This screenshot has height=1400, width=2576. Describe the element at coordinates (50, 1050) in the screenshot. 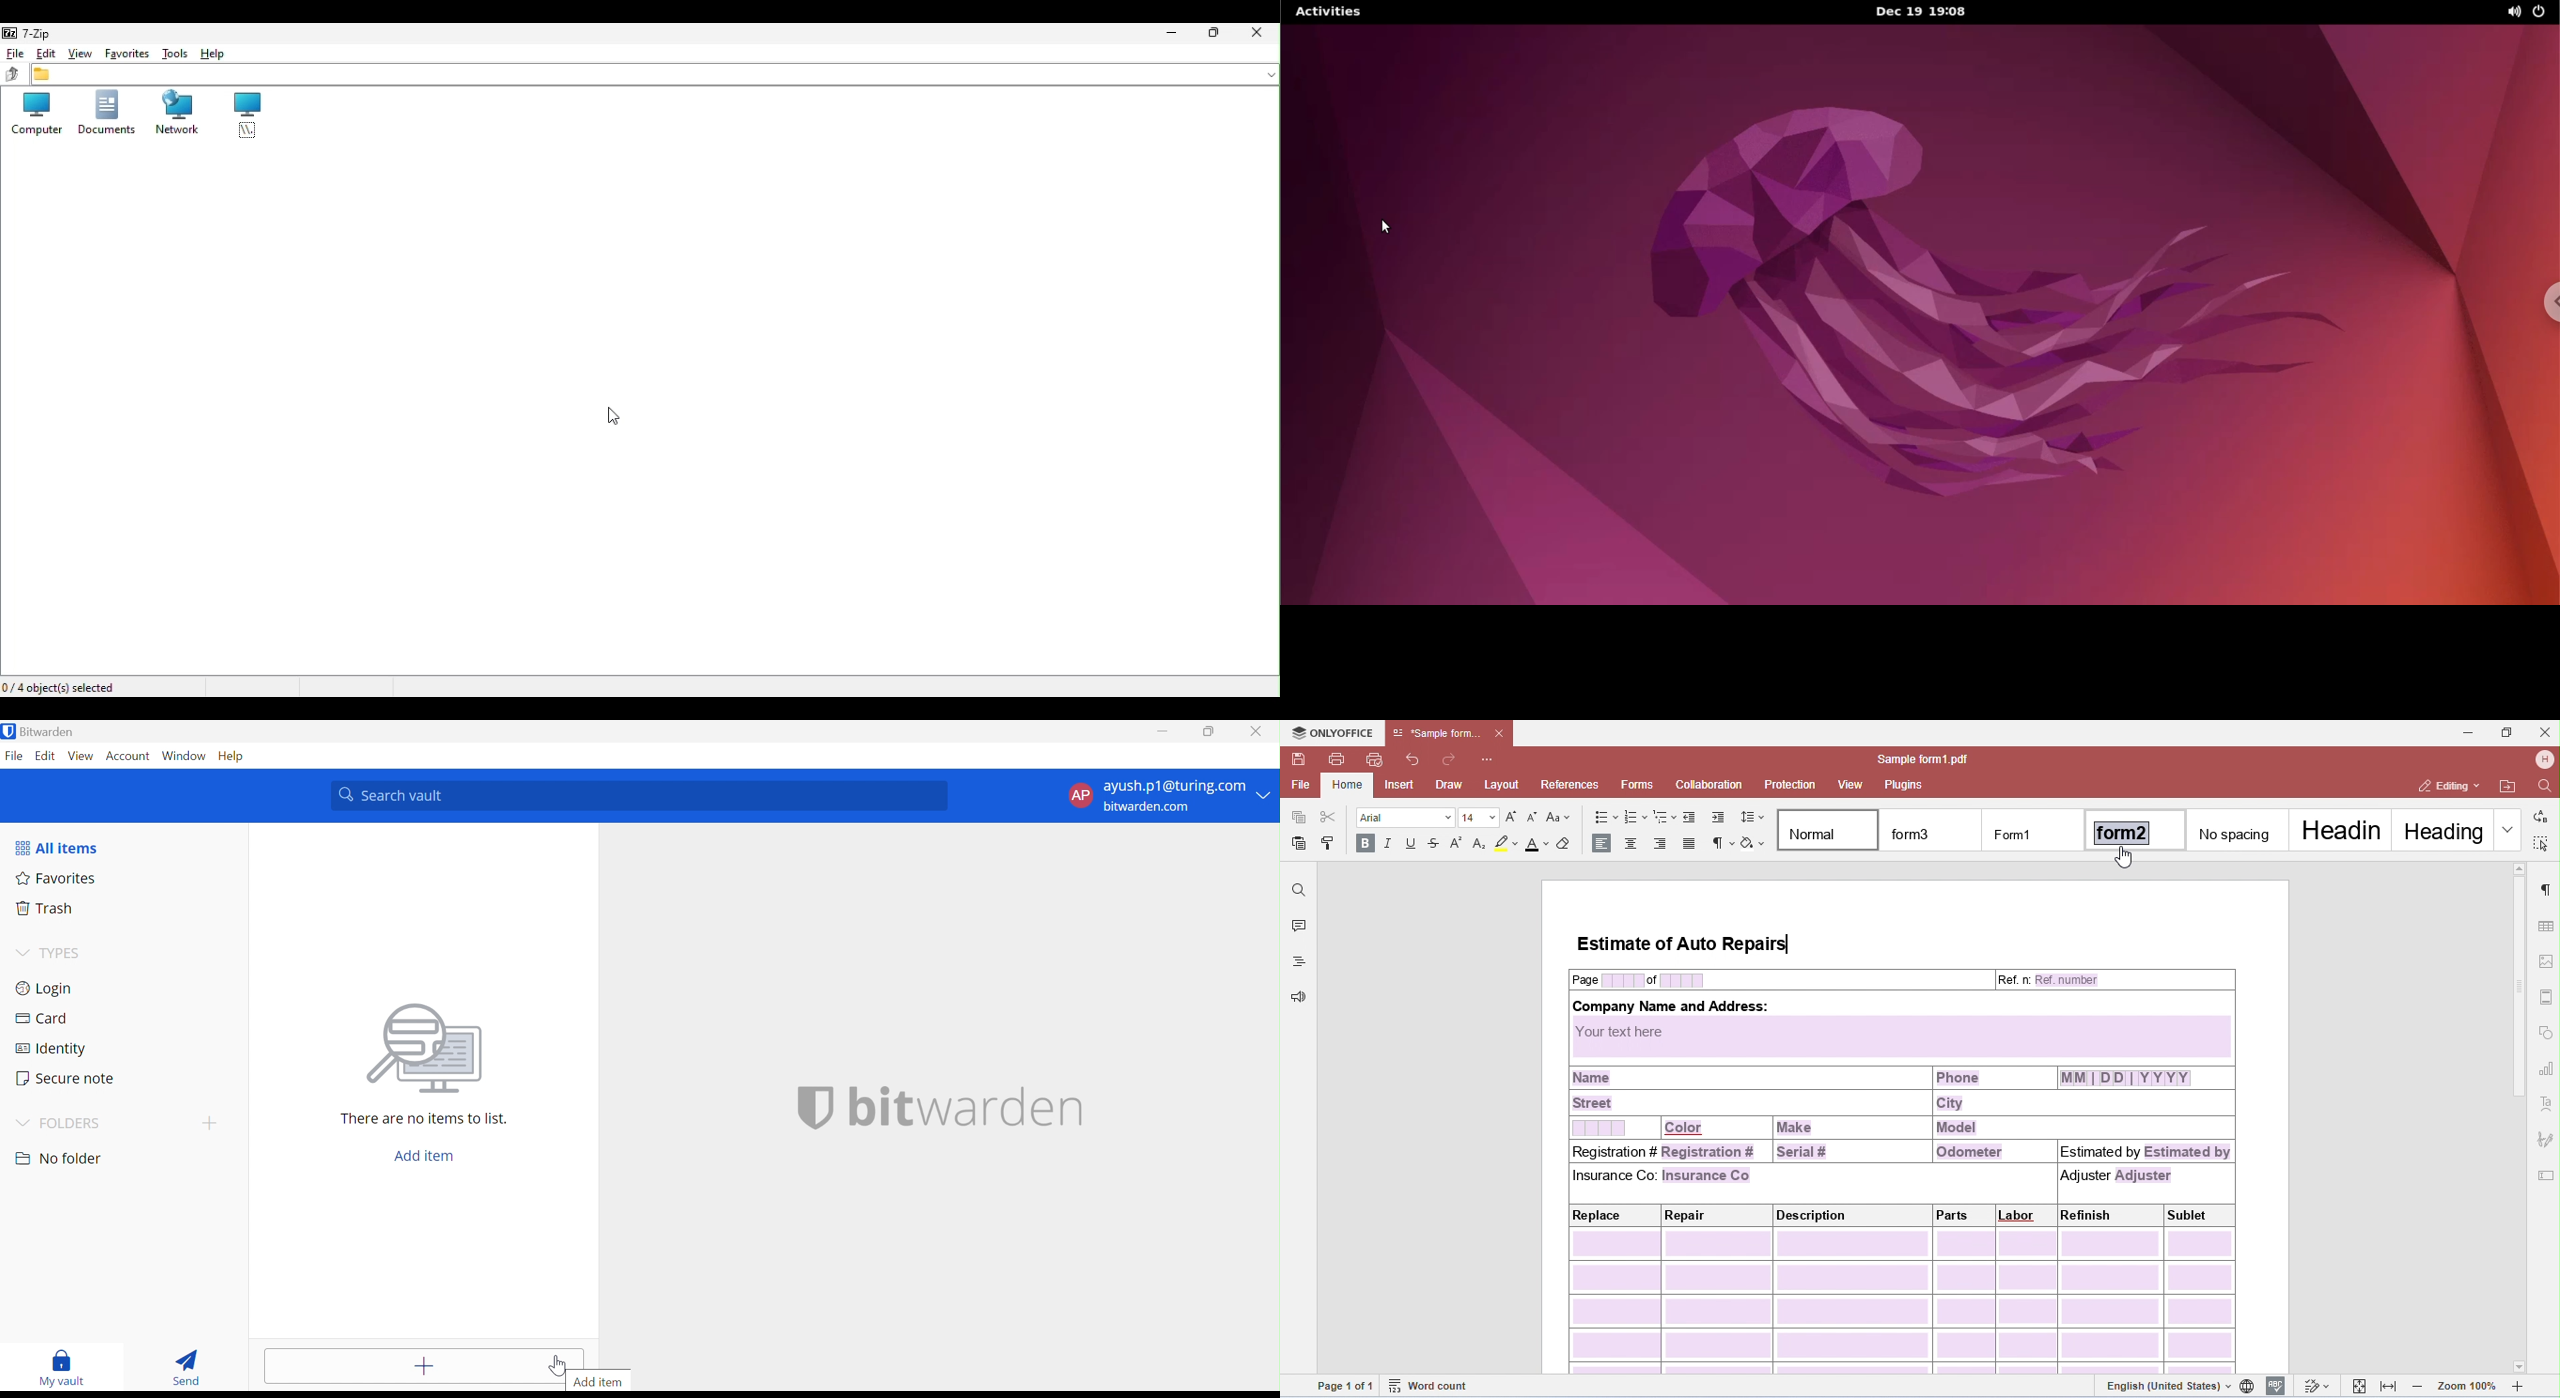

I see `Identify` at that location.